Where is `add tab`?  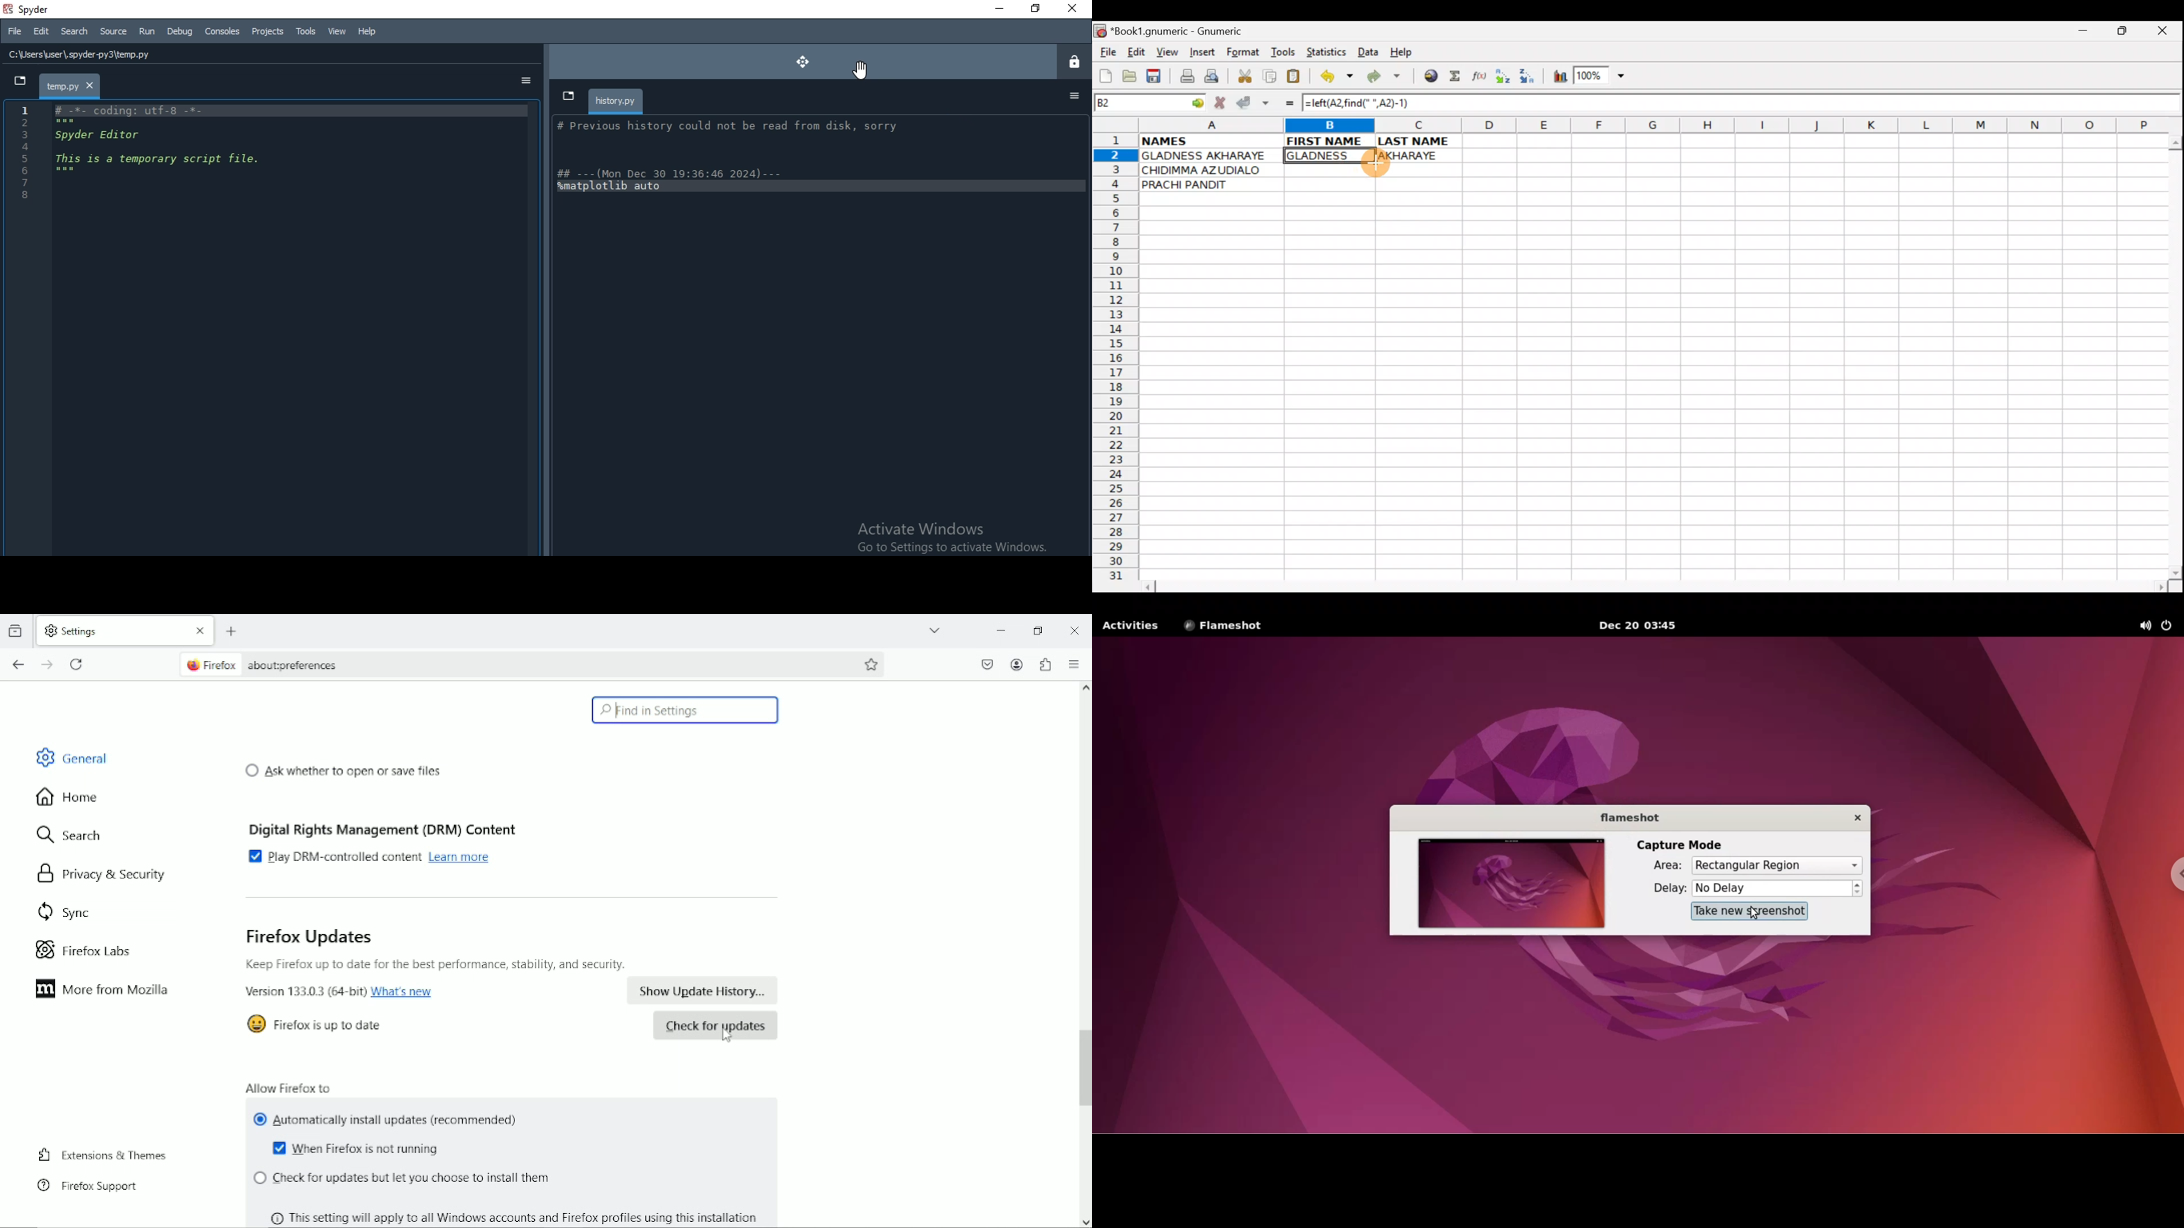 add tab is located at coordinates (238, 628).